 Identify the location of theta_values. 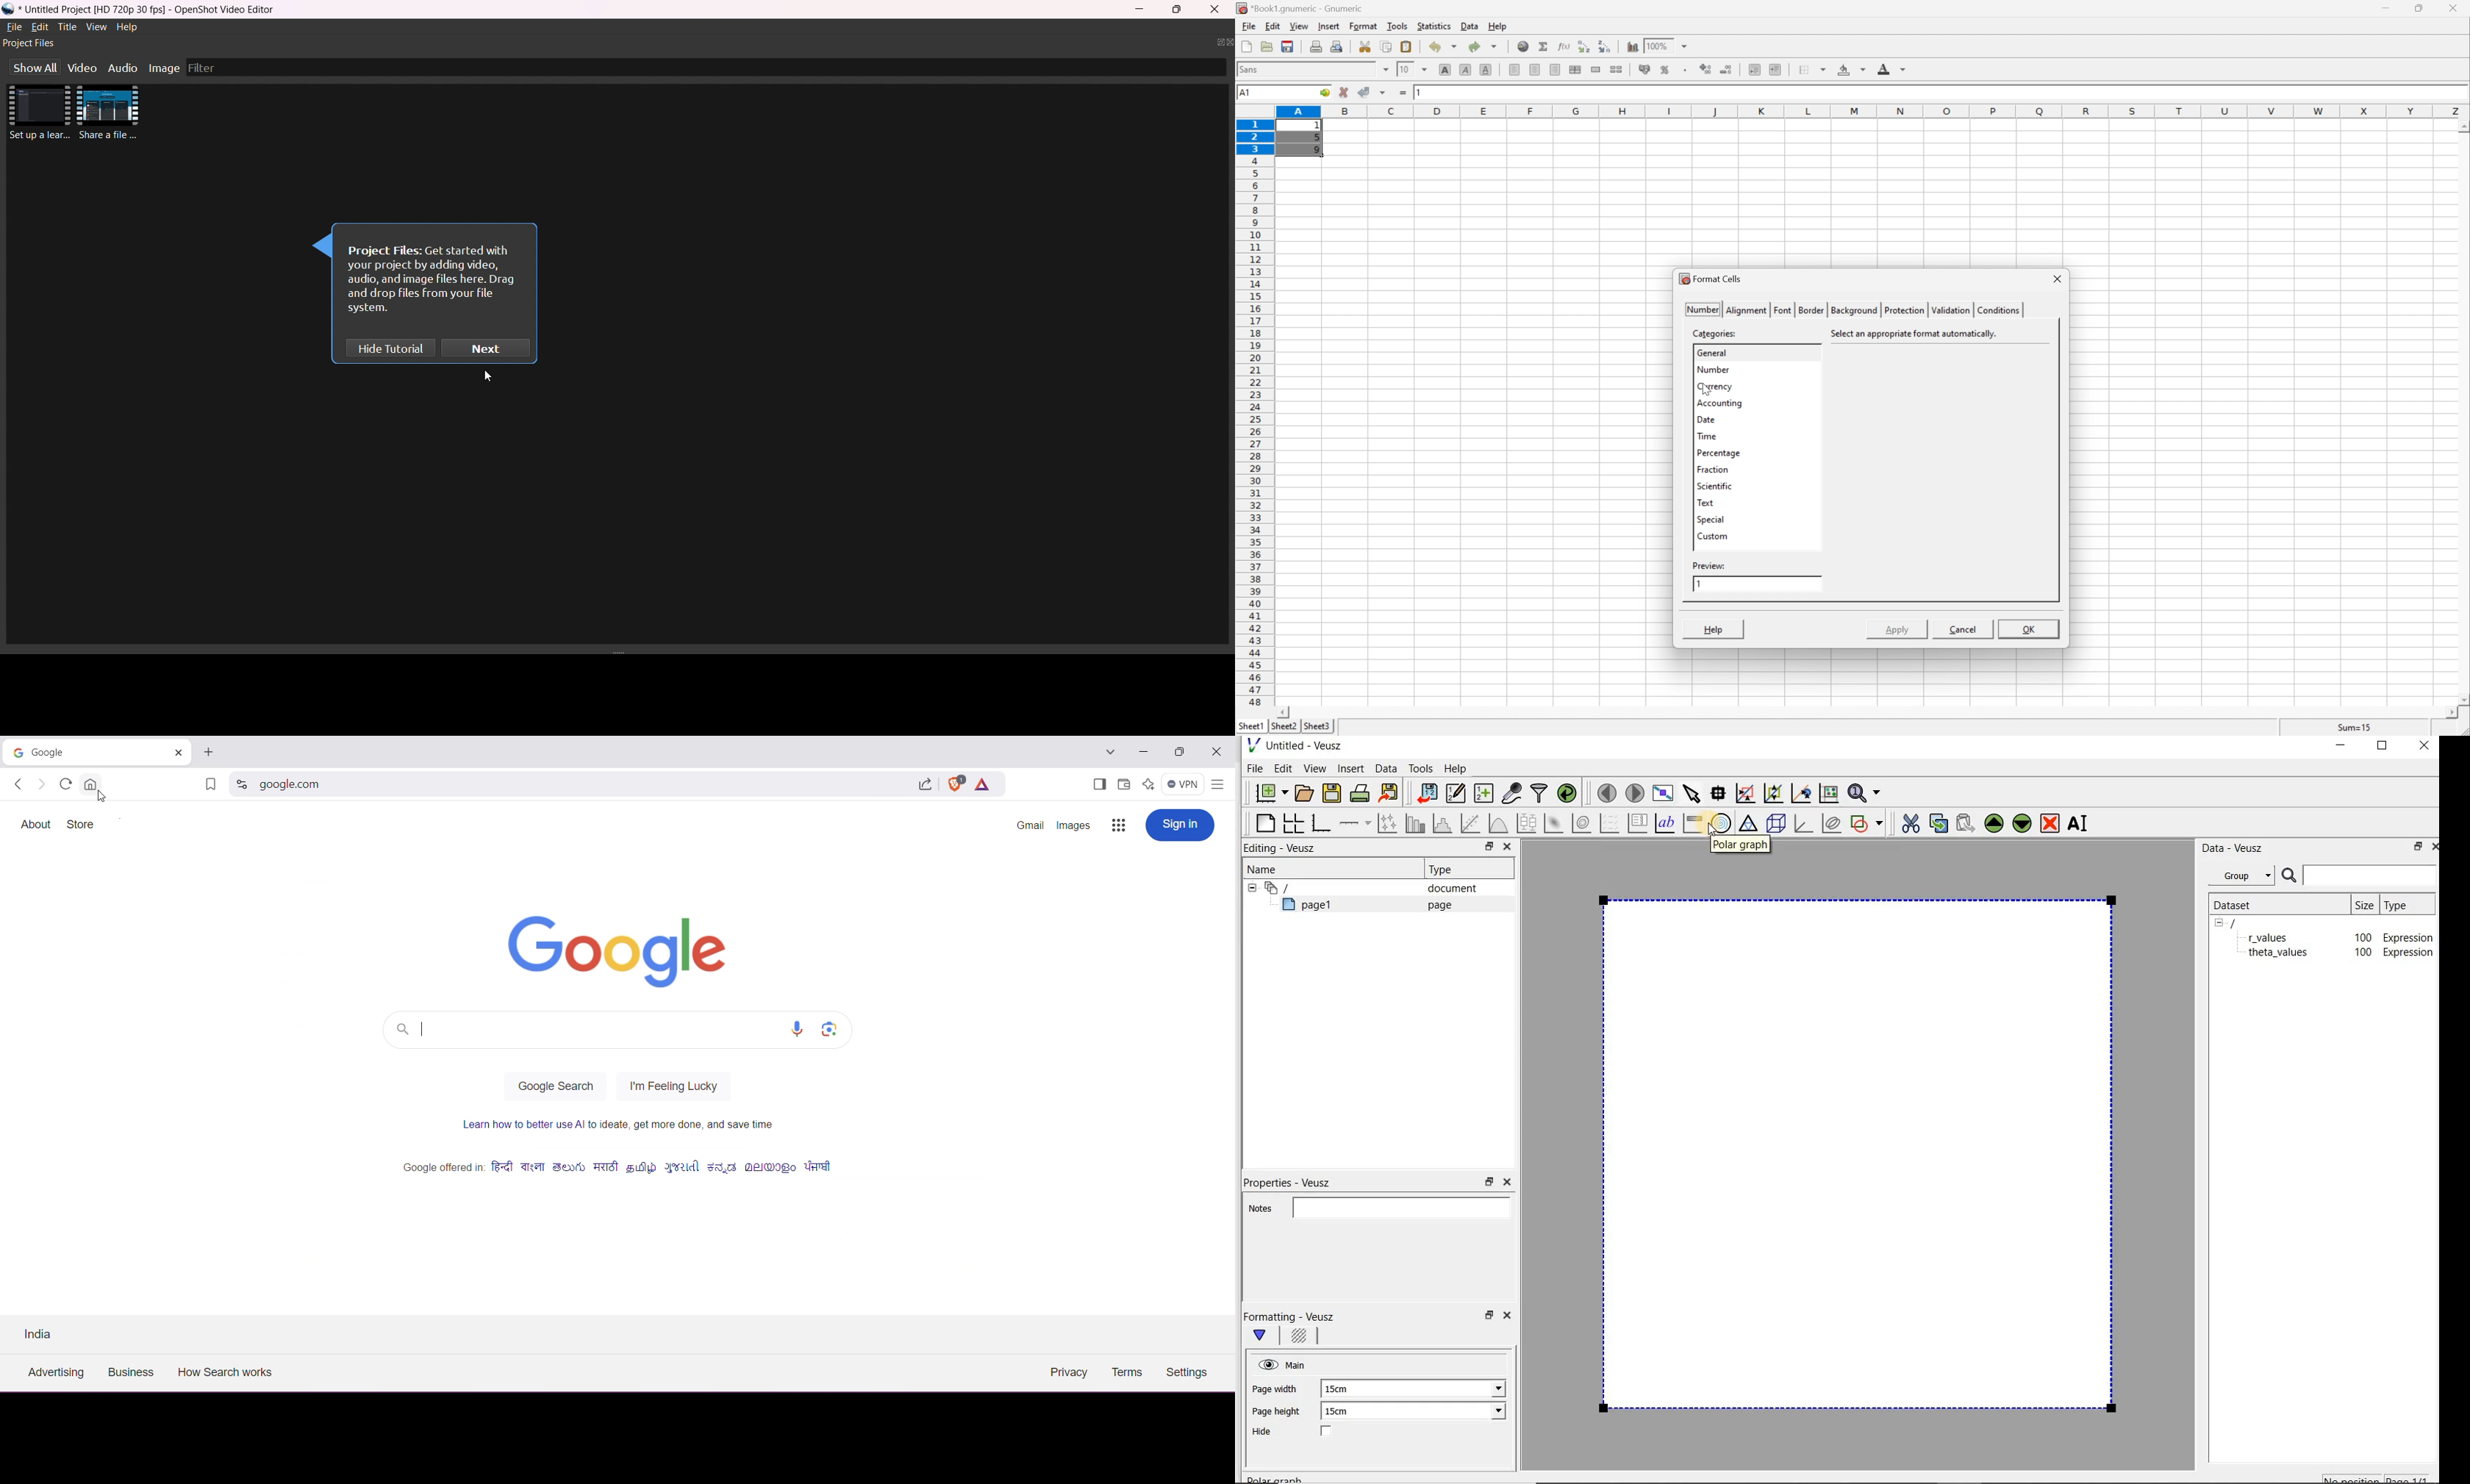
(2280, 937).